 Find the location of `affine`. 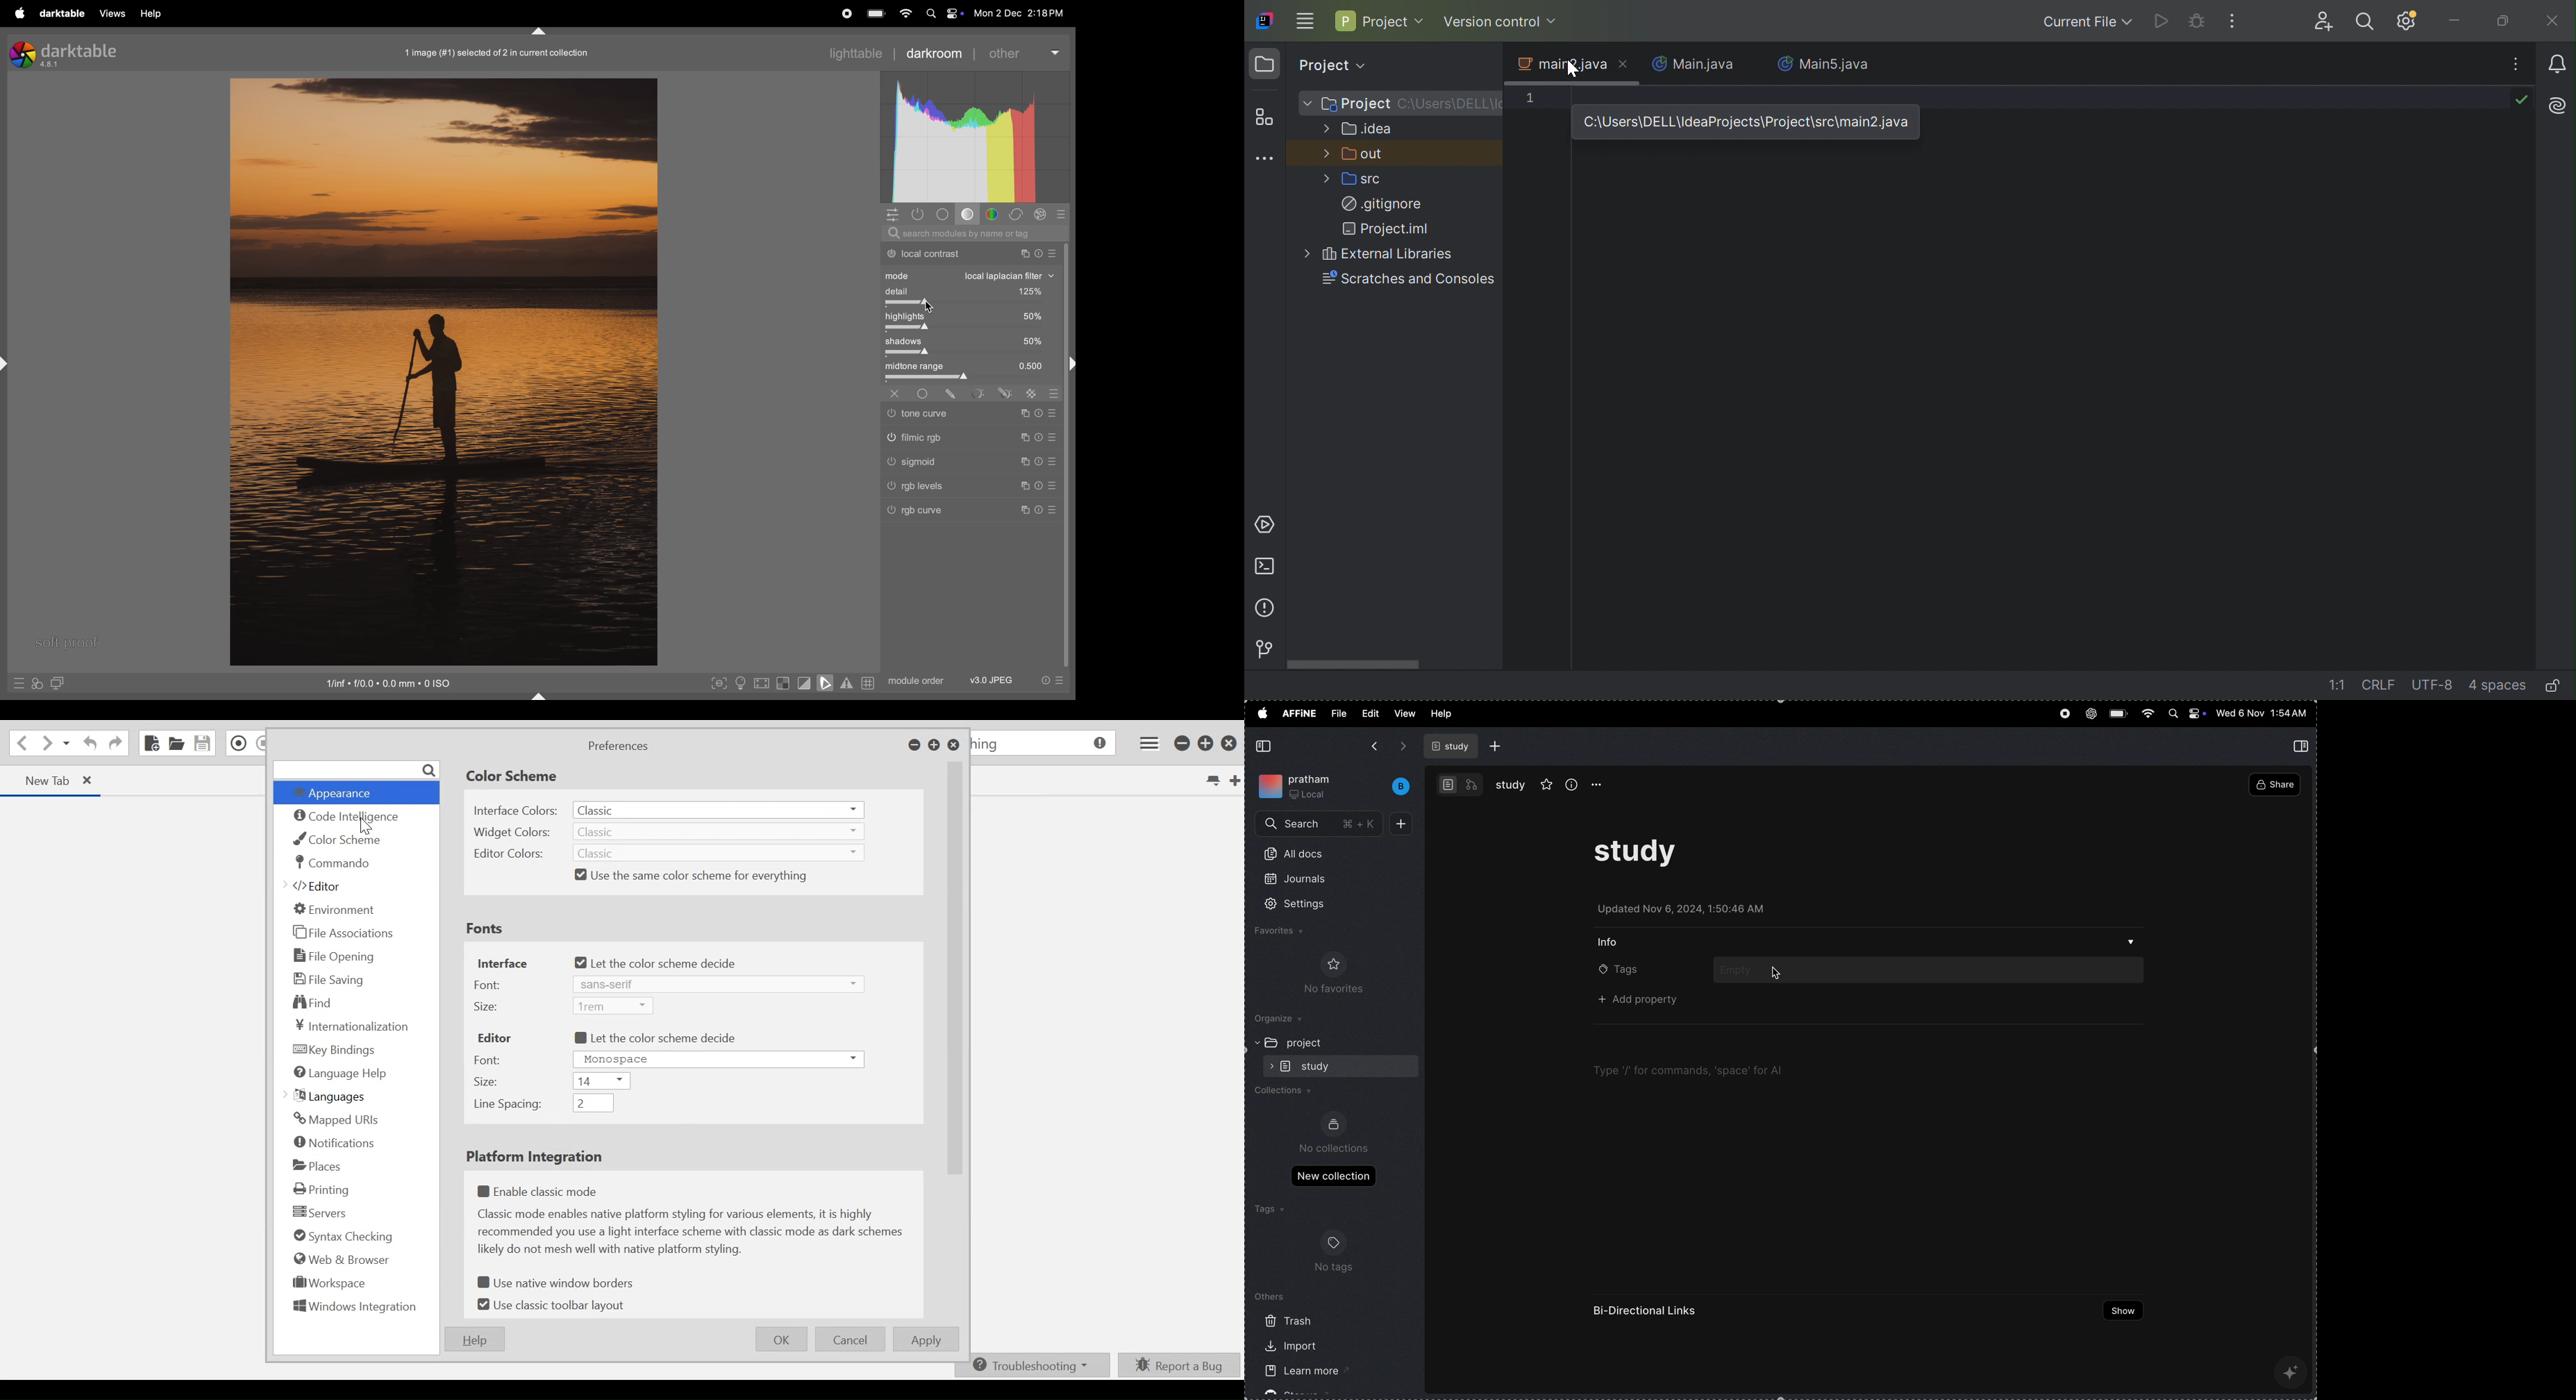

affine is located at coordinates (1300, 715).